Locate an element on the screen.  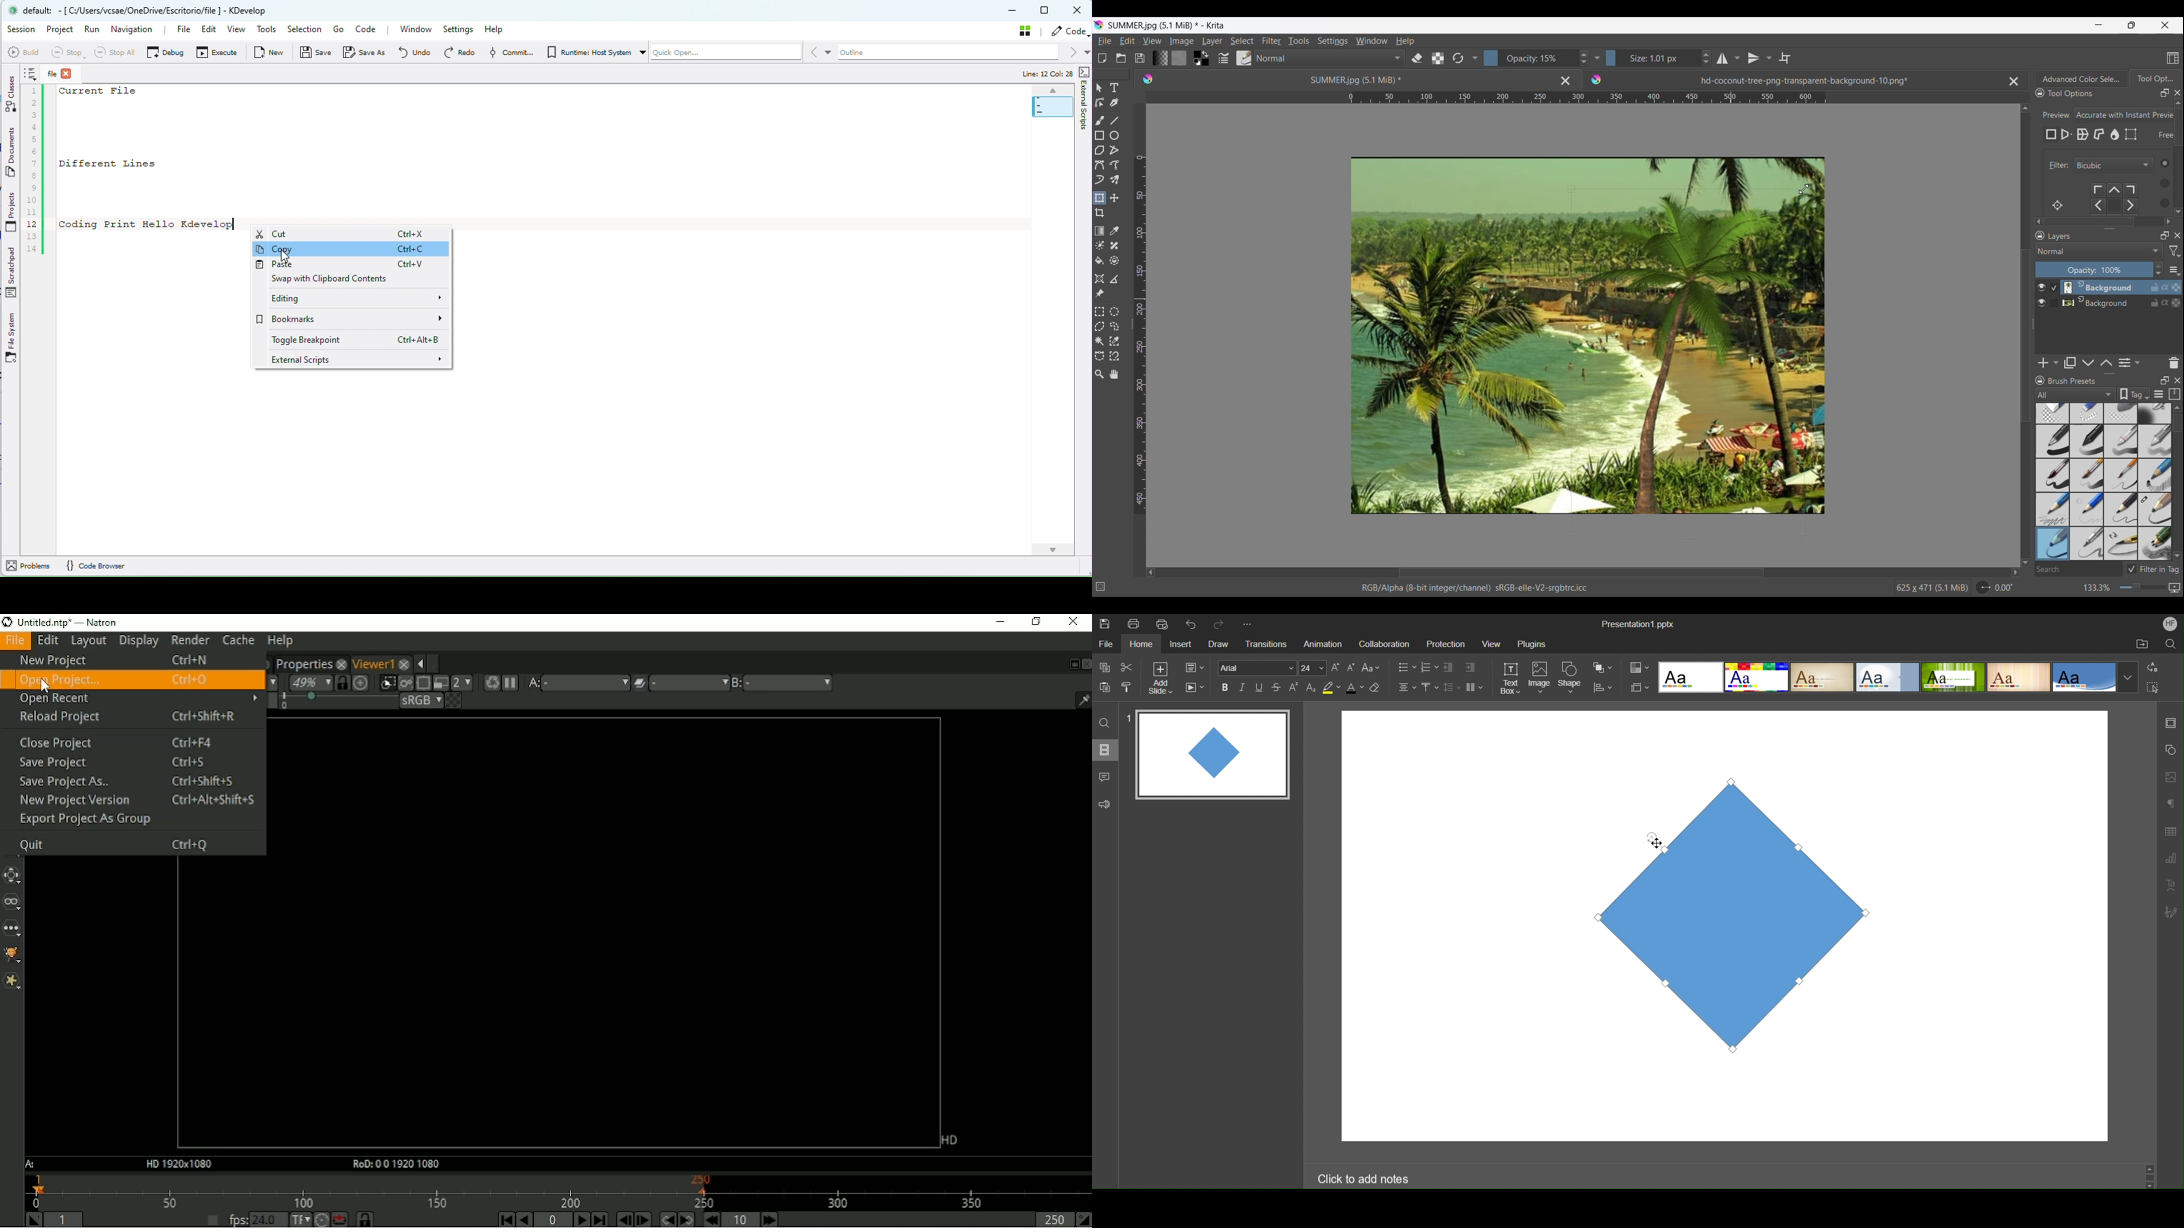
Cut is located at coordinates (1125, 667).